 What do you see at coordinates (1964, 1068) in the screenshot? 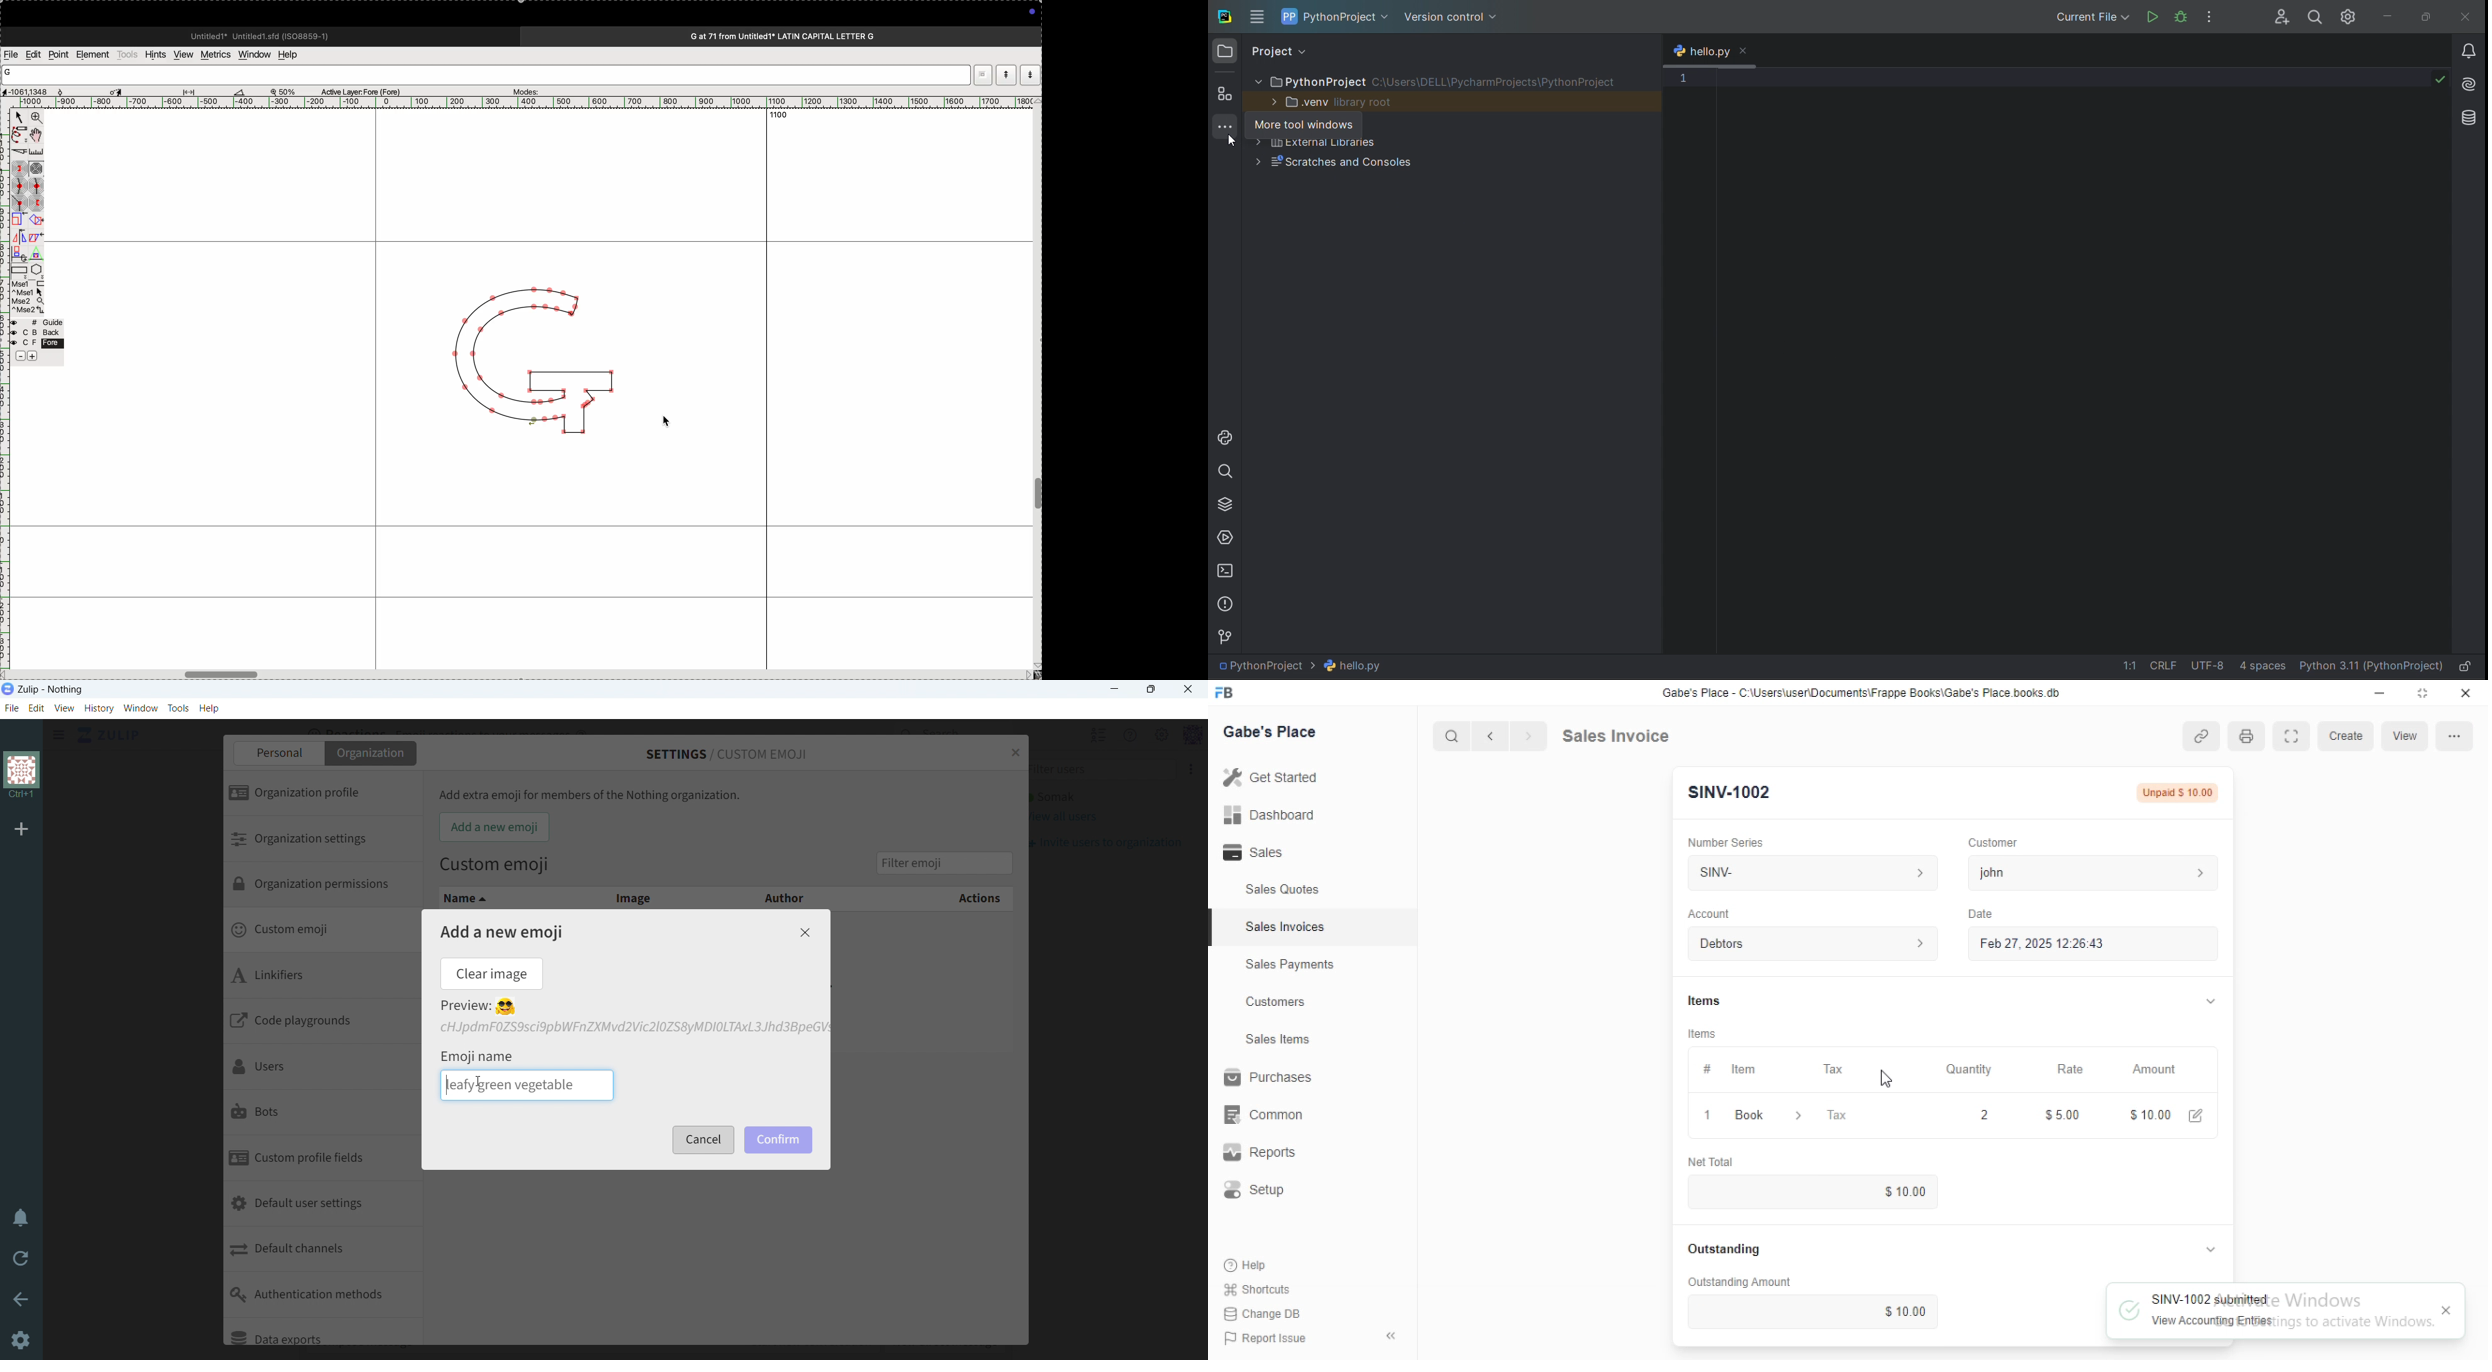
I see `Quantity` at bounding box center [1964, 1068].